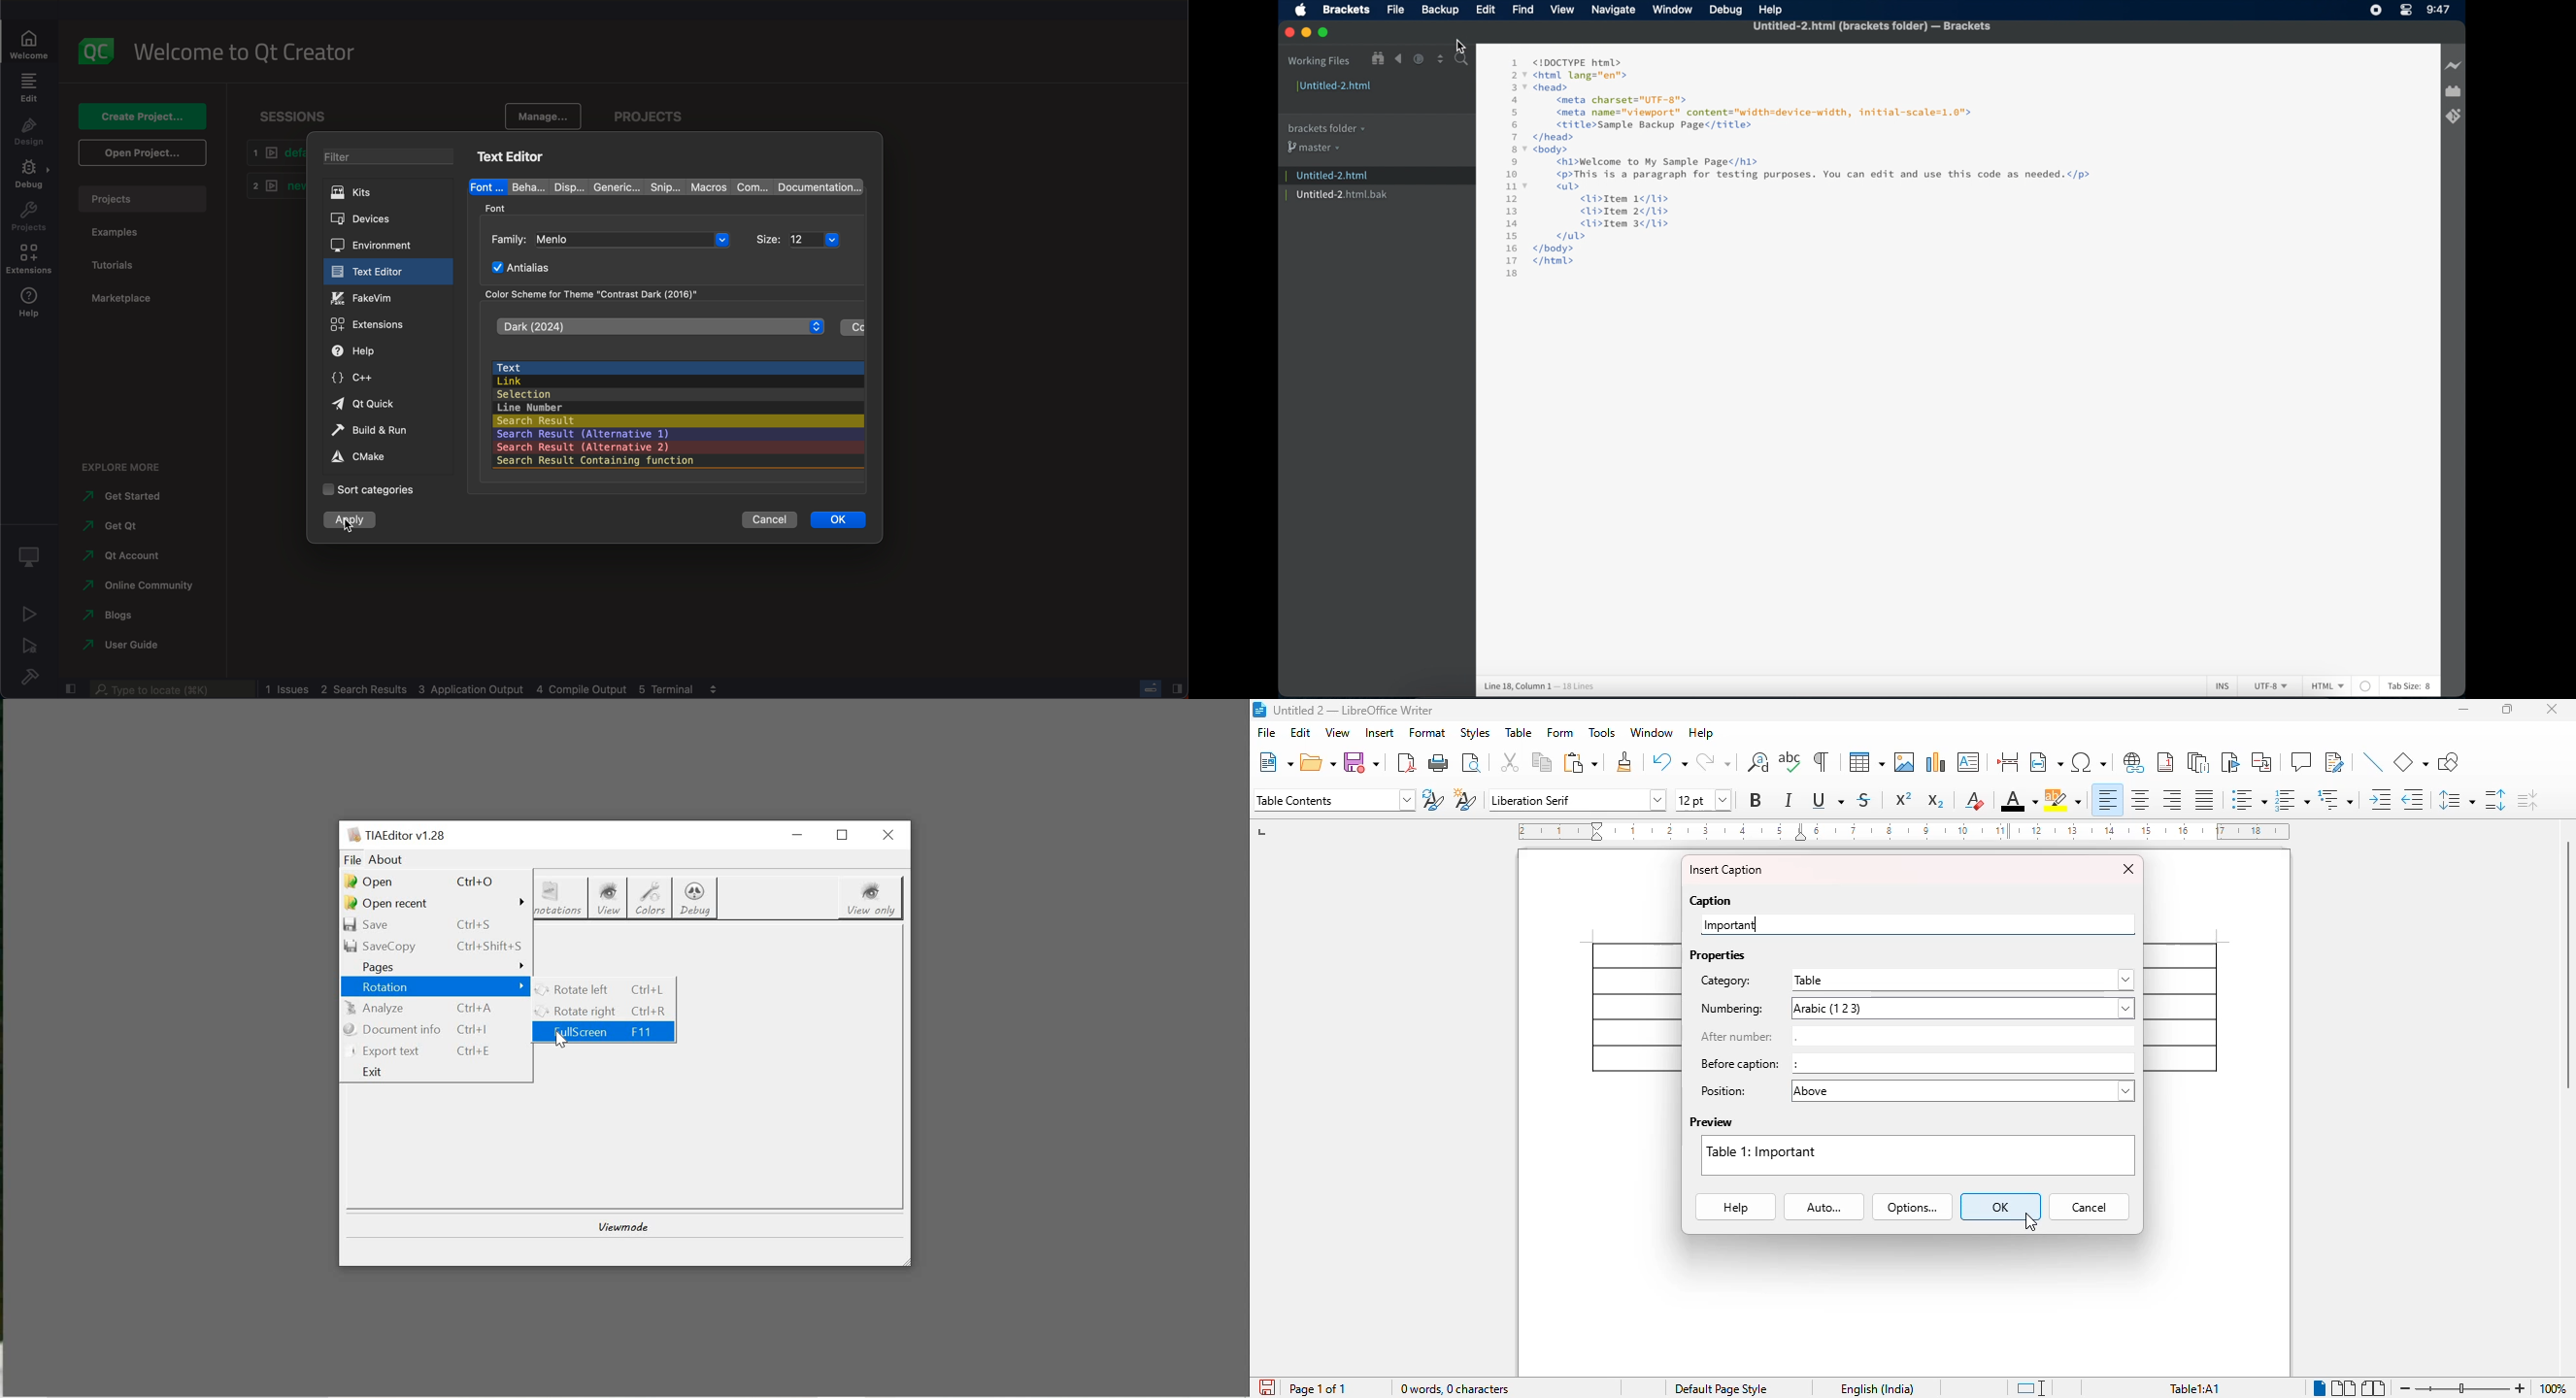  Describe the element at coordinates (748, 187) in the screenshot. I see `com` at that location.